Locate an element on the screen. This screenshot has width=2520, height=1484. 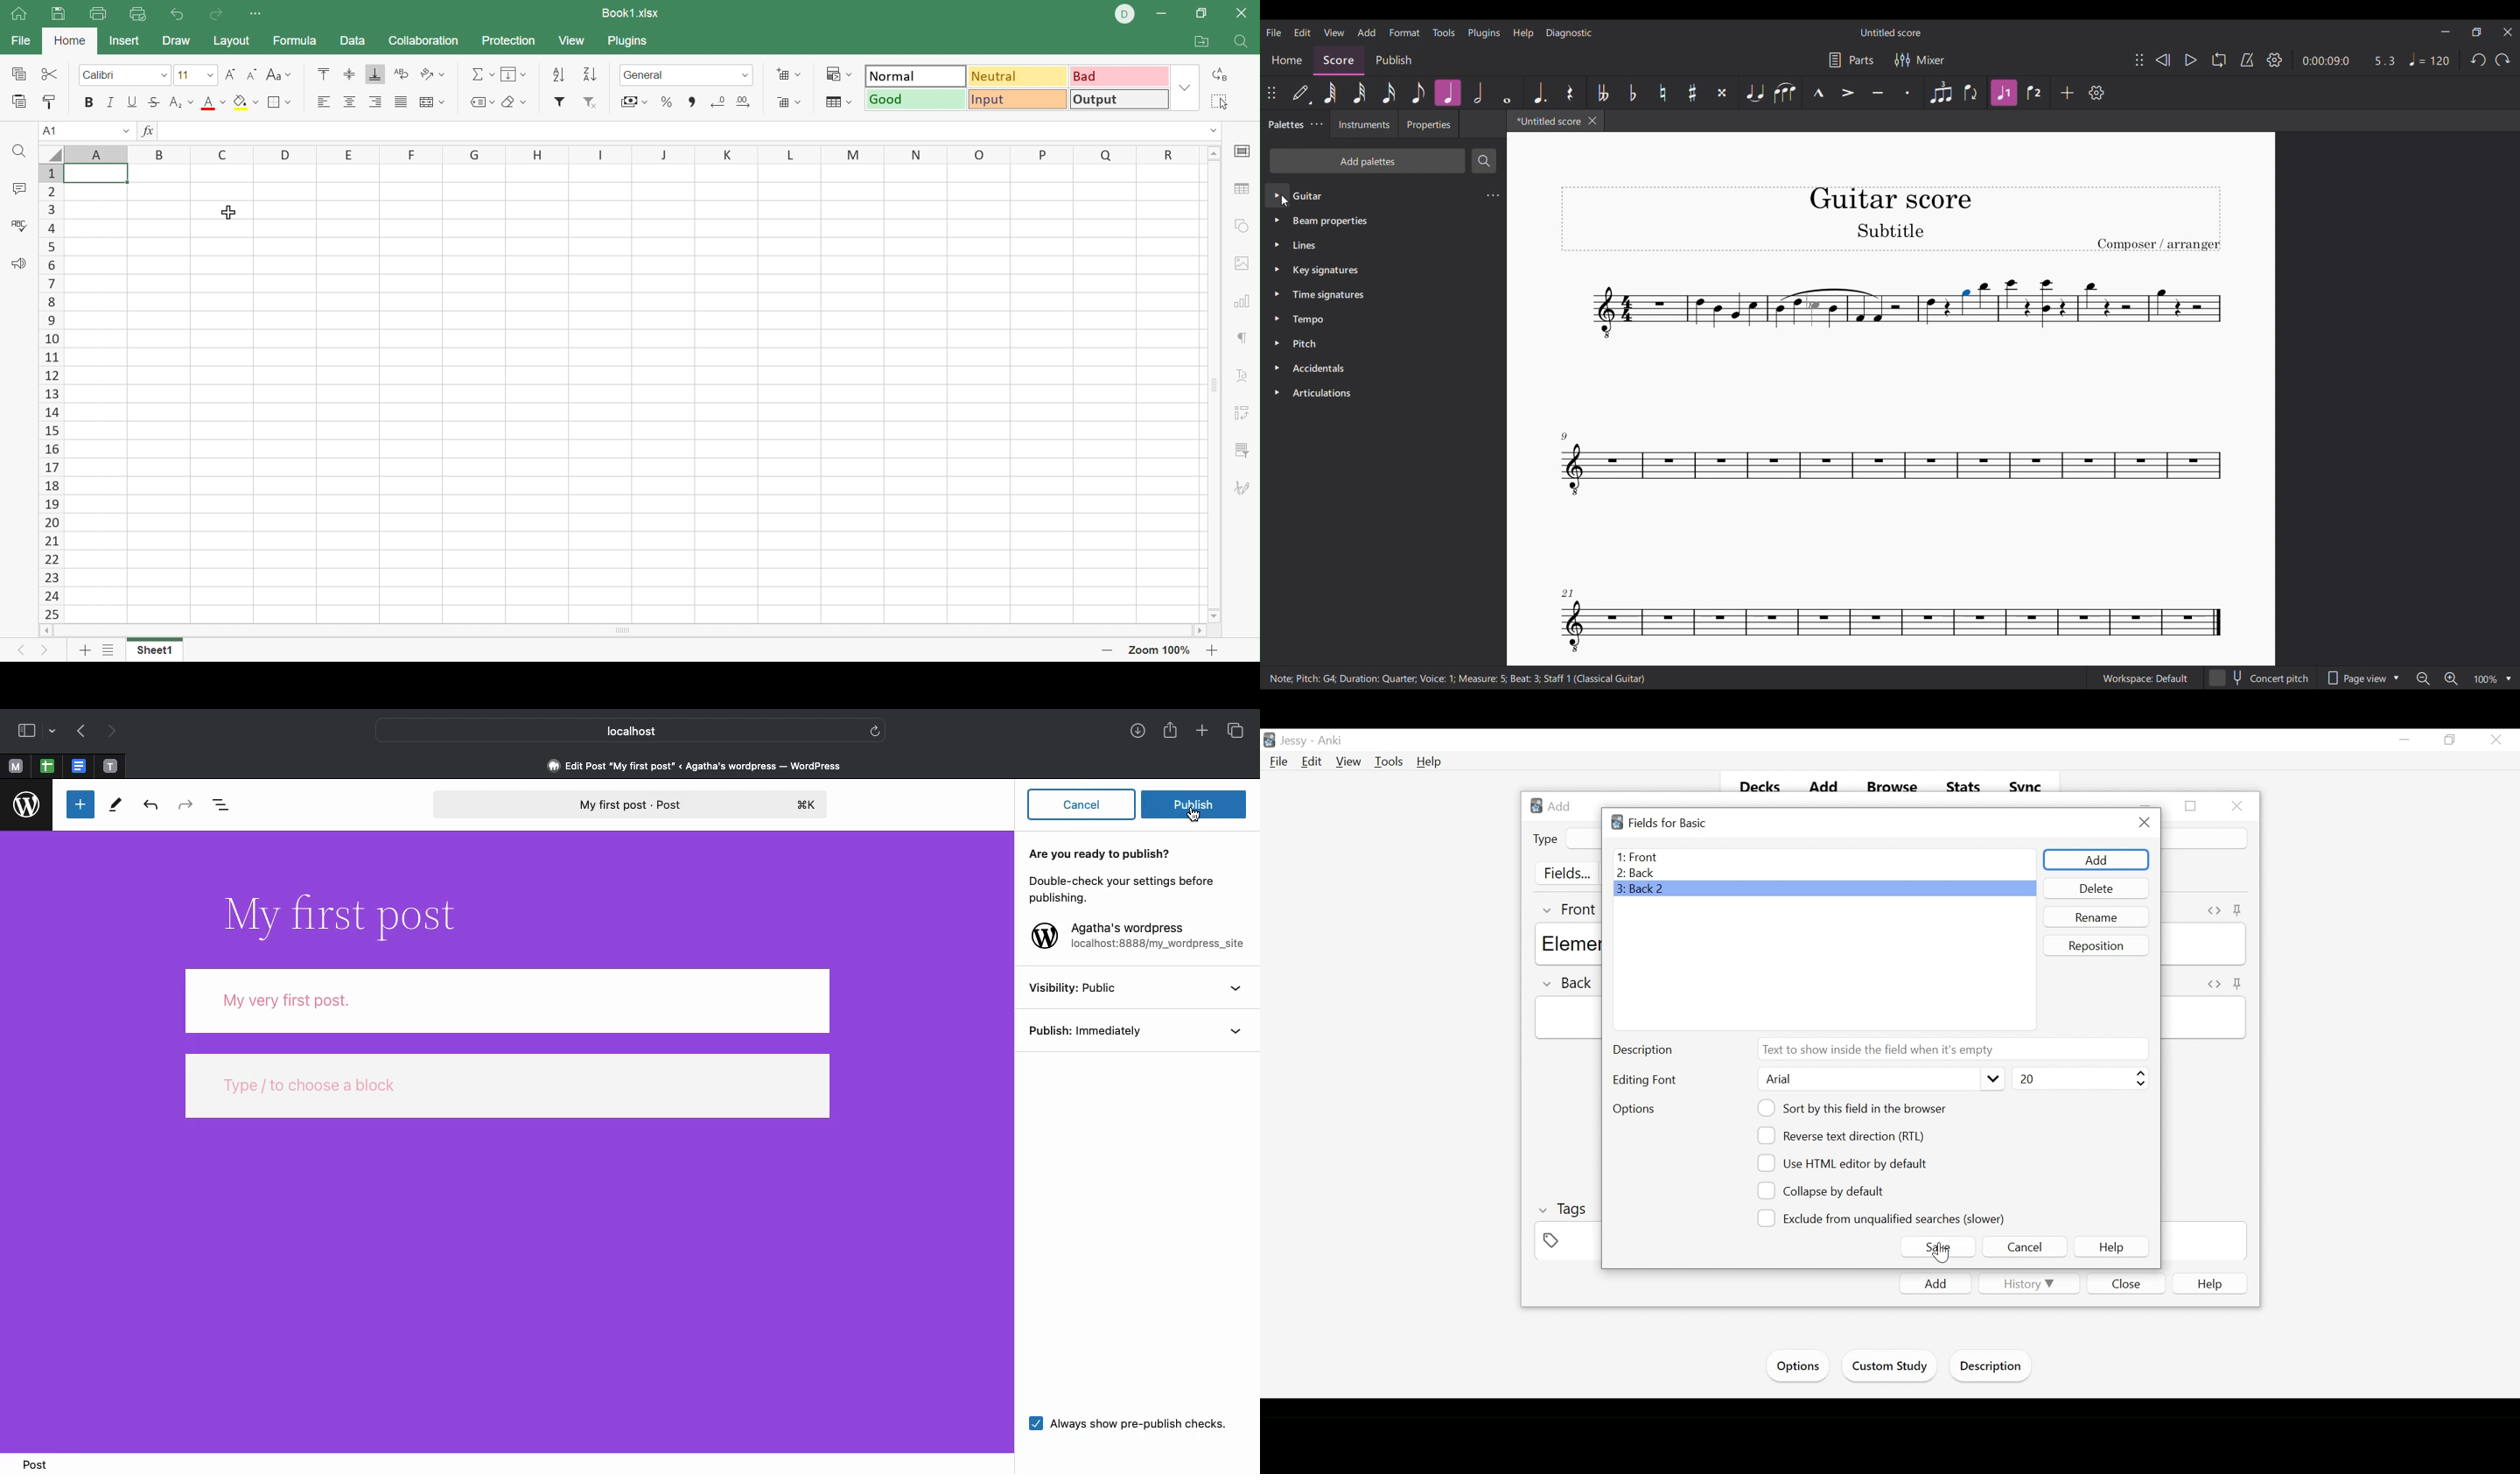
Diagnostic menu is located at coordinates (1569, 33).